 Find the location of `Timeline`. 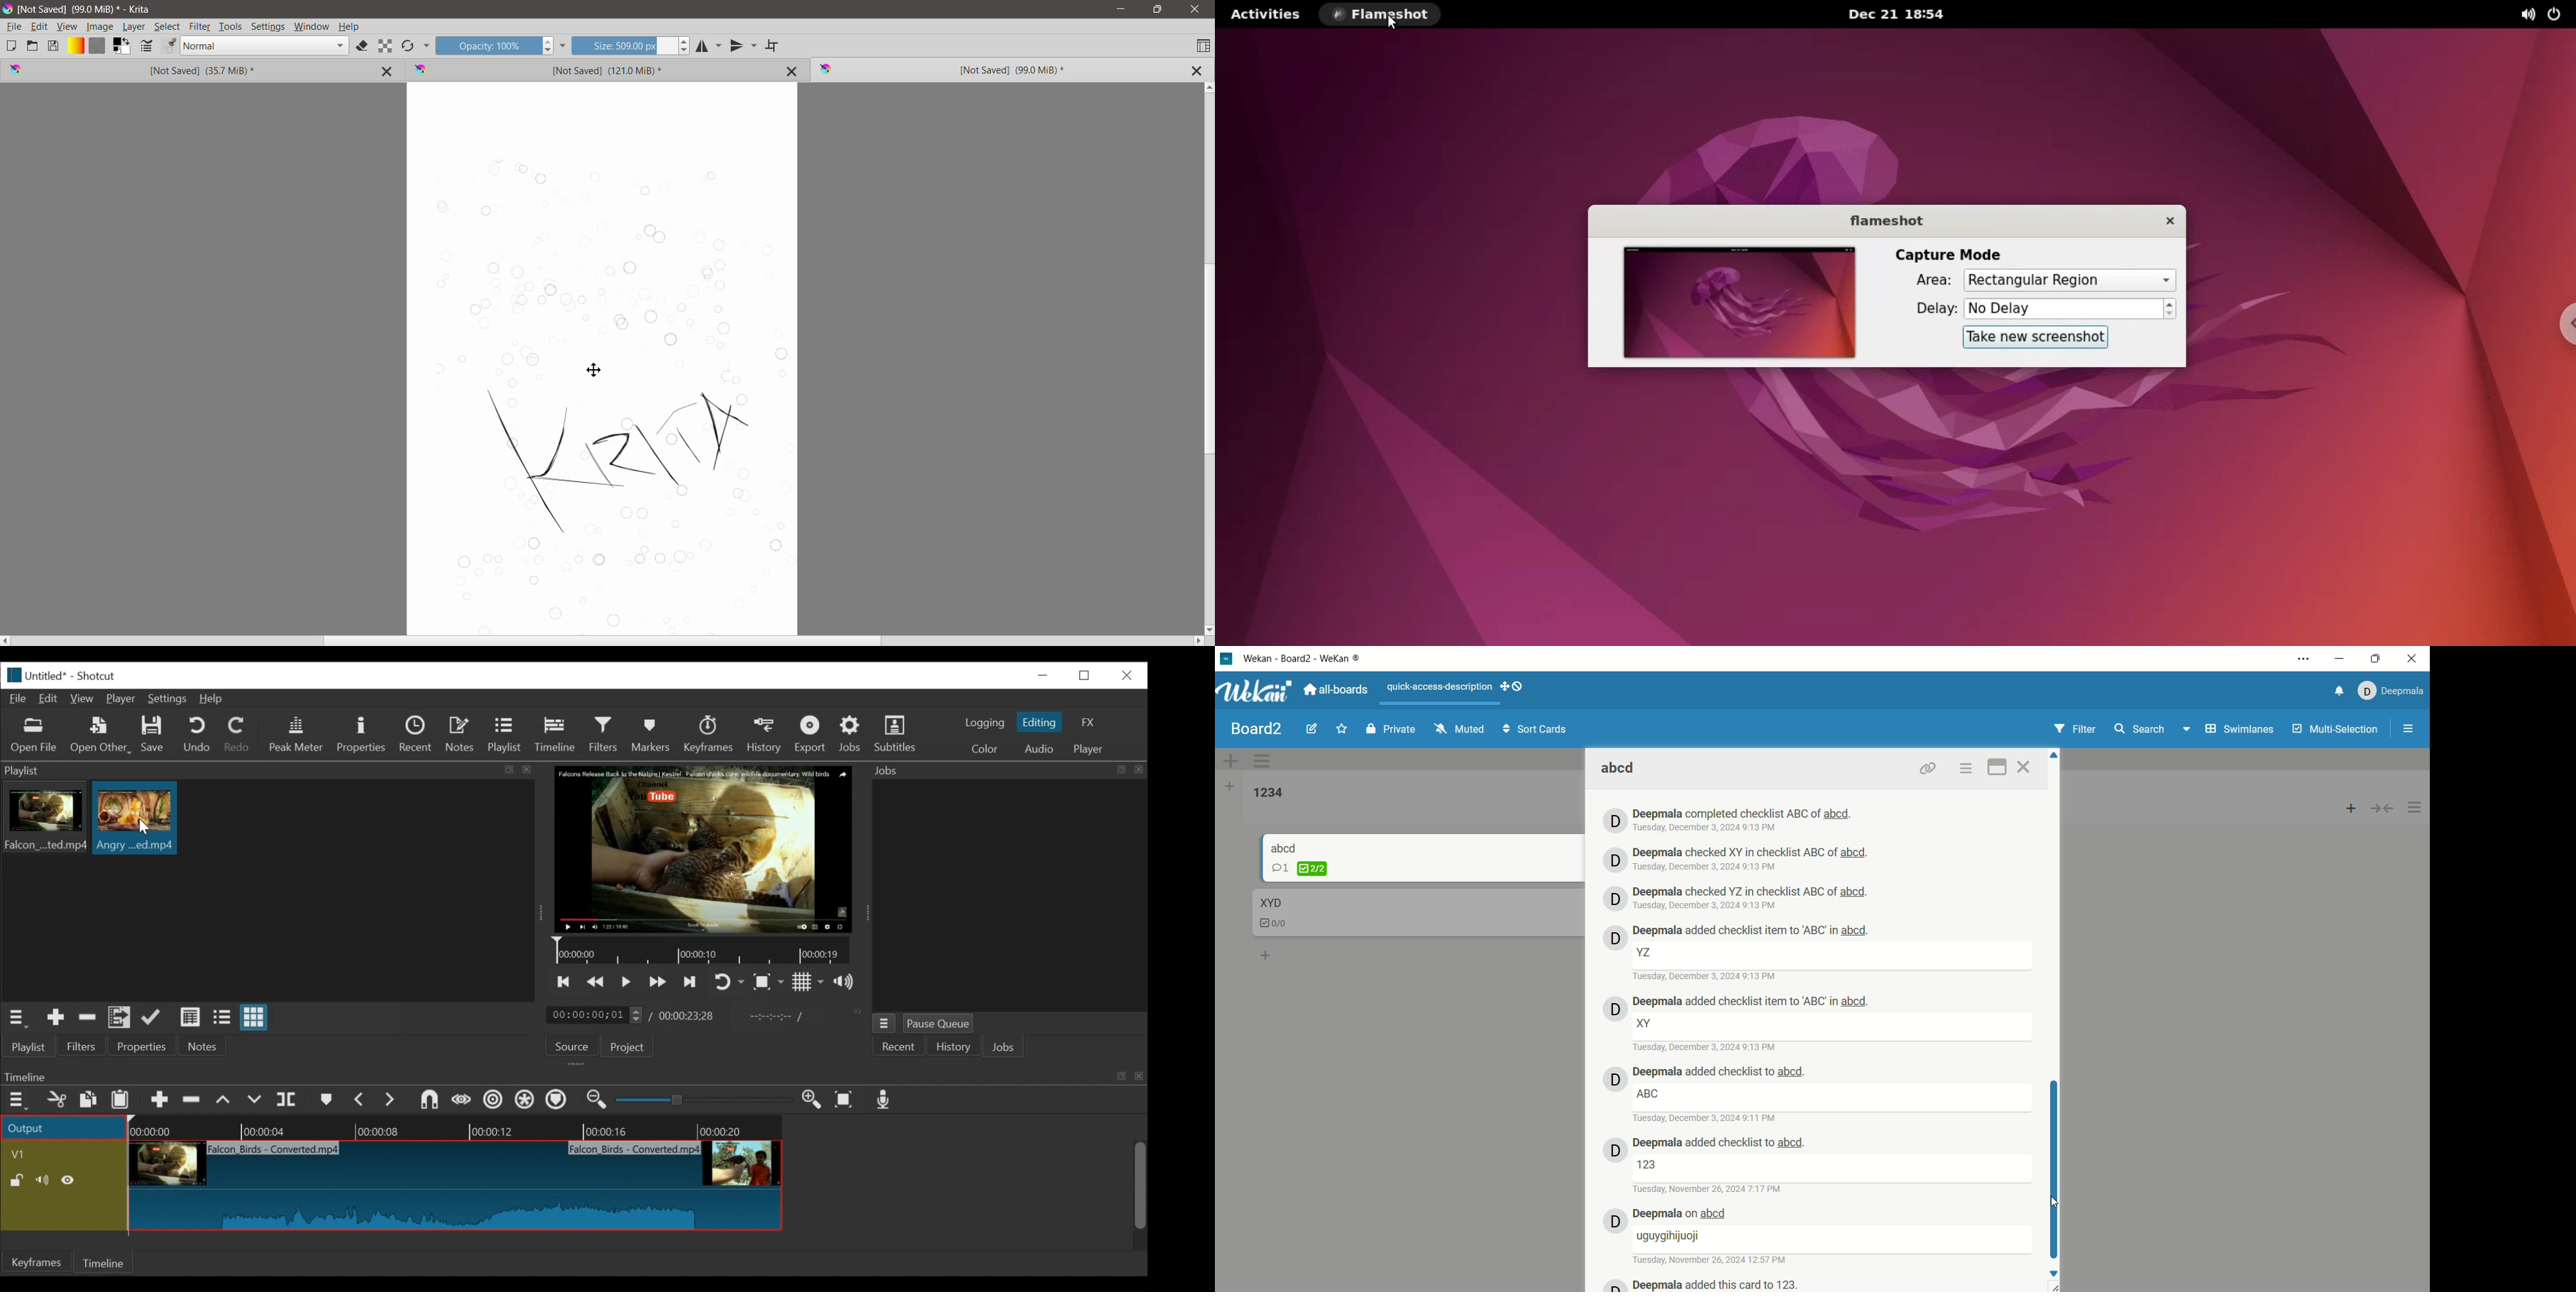

Timeline is located at coordinates (705, 951).